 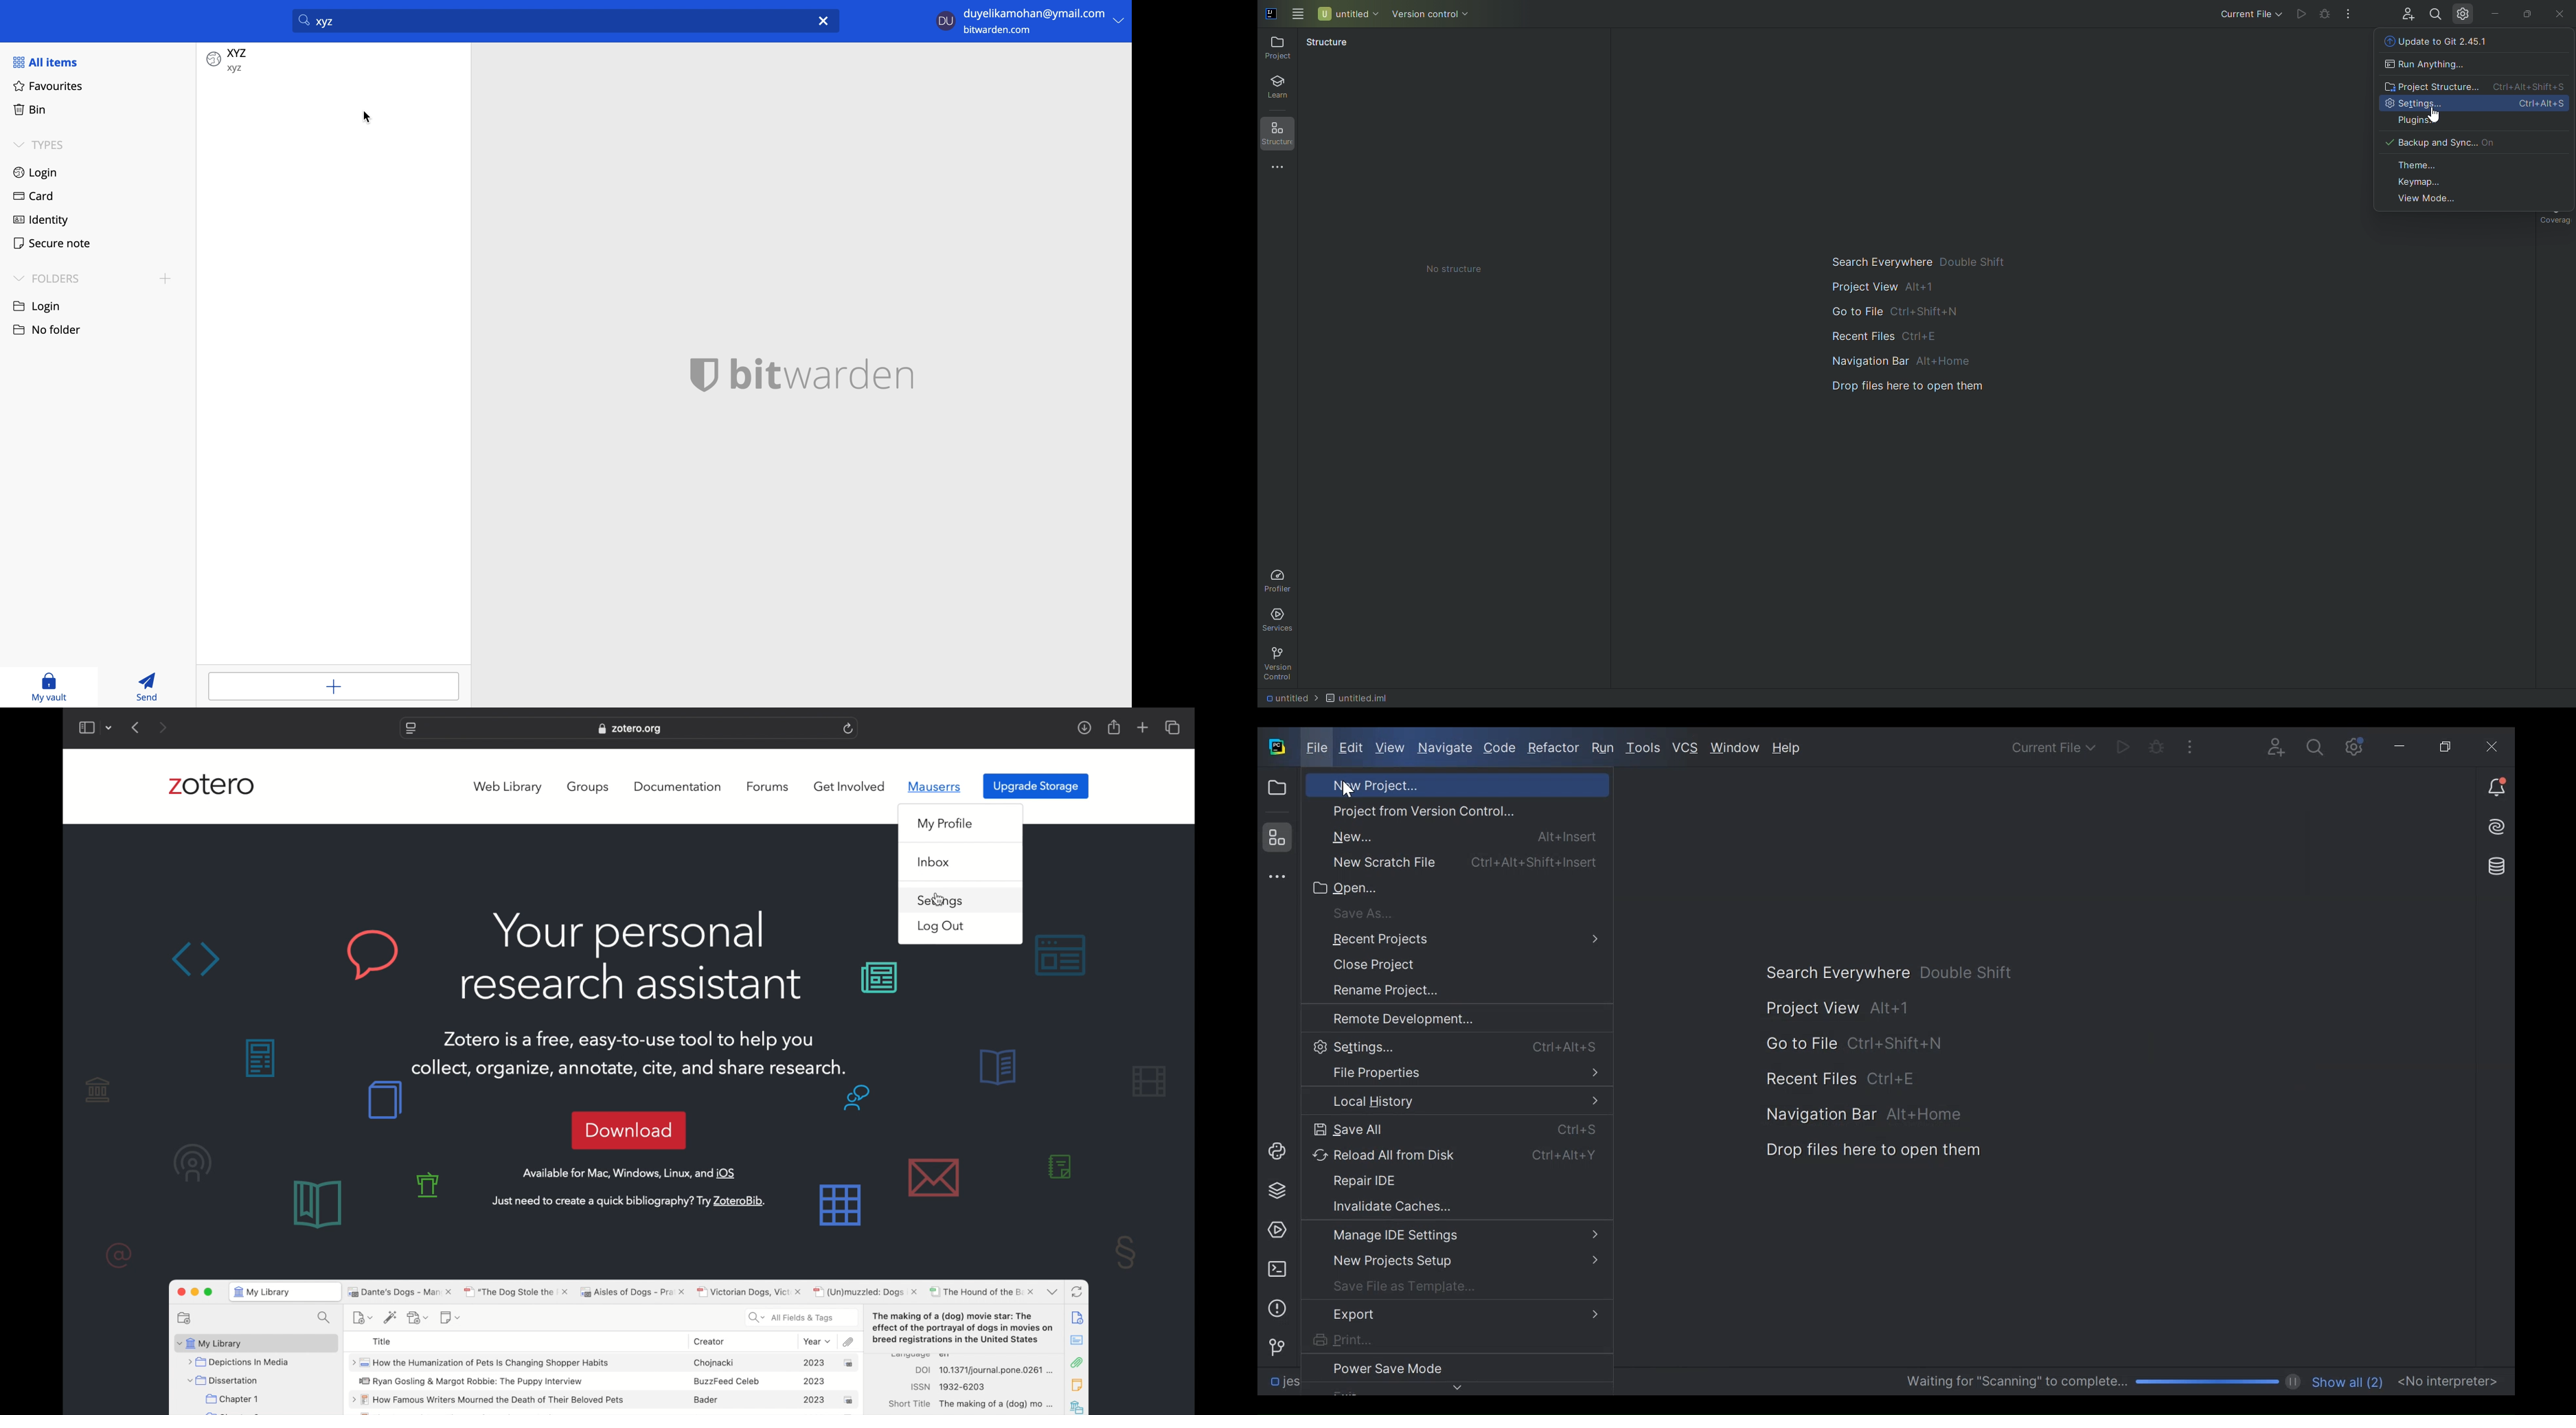 What do you see at coordinates (45, 145) in the screenshot?
I see `types` at bounding box center [45, 145].